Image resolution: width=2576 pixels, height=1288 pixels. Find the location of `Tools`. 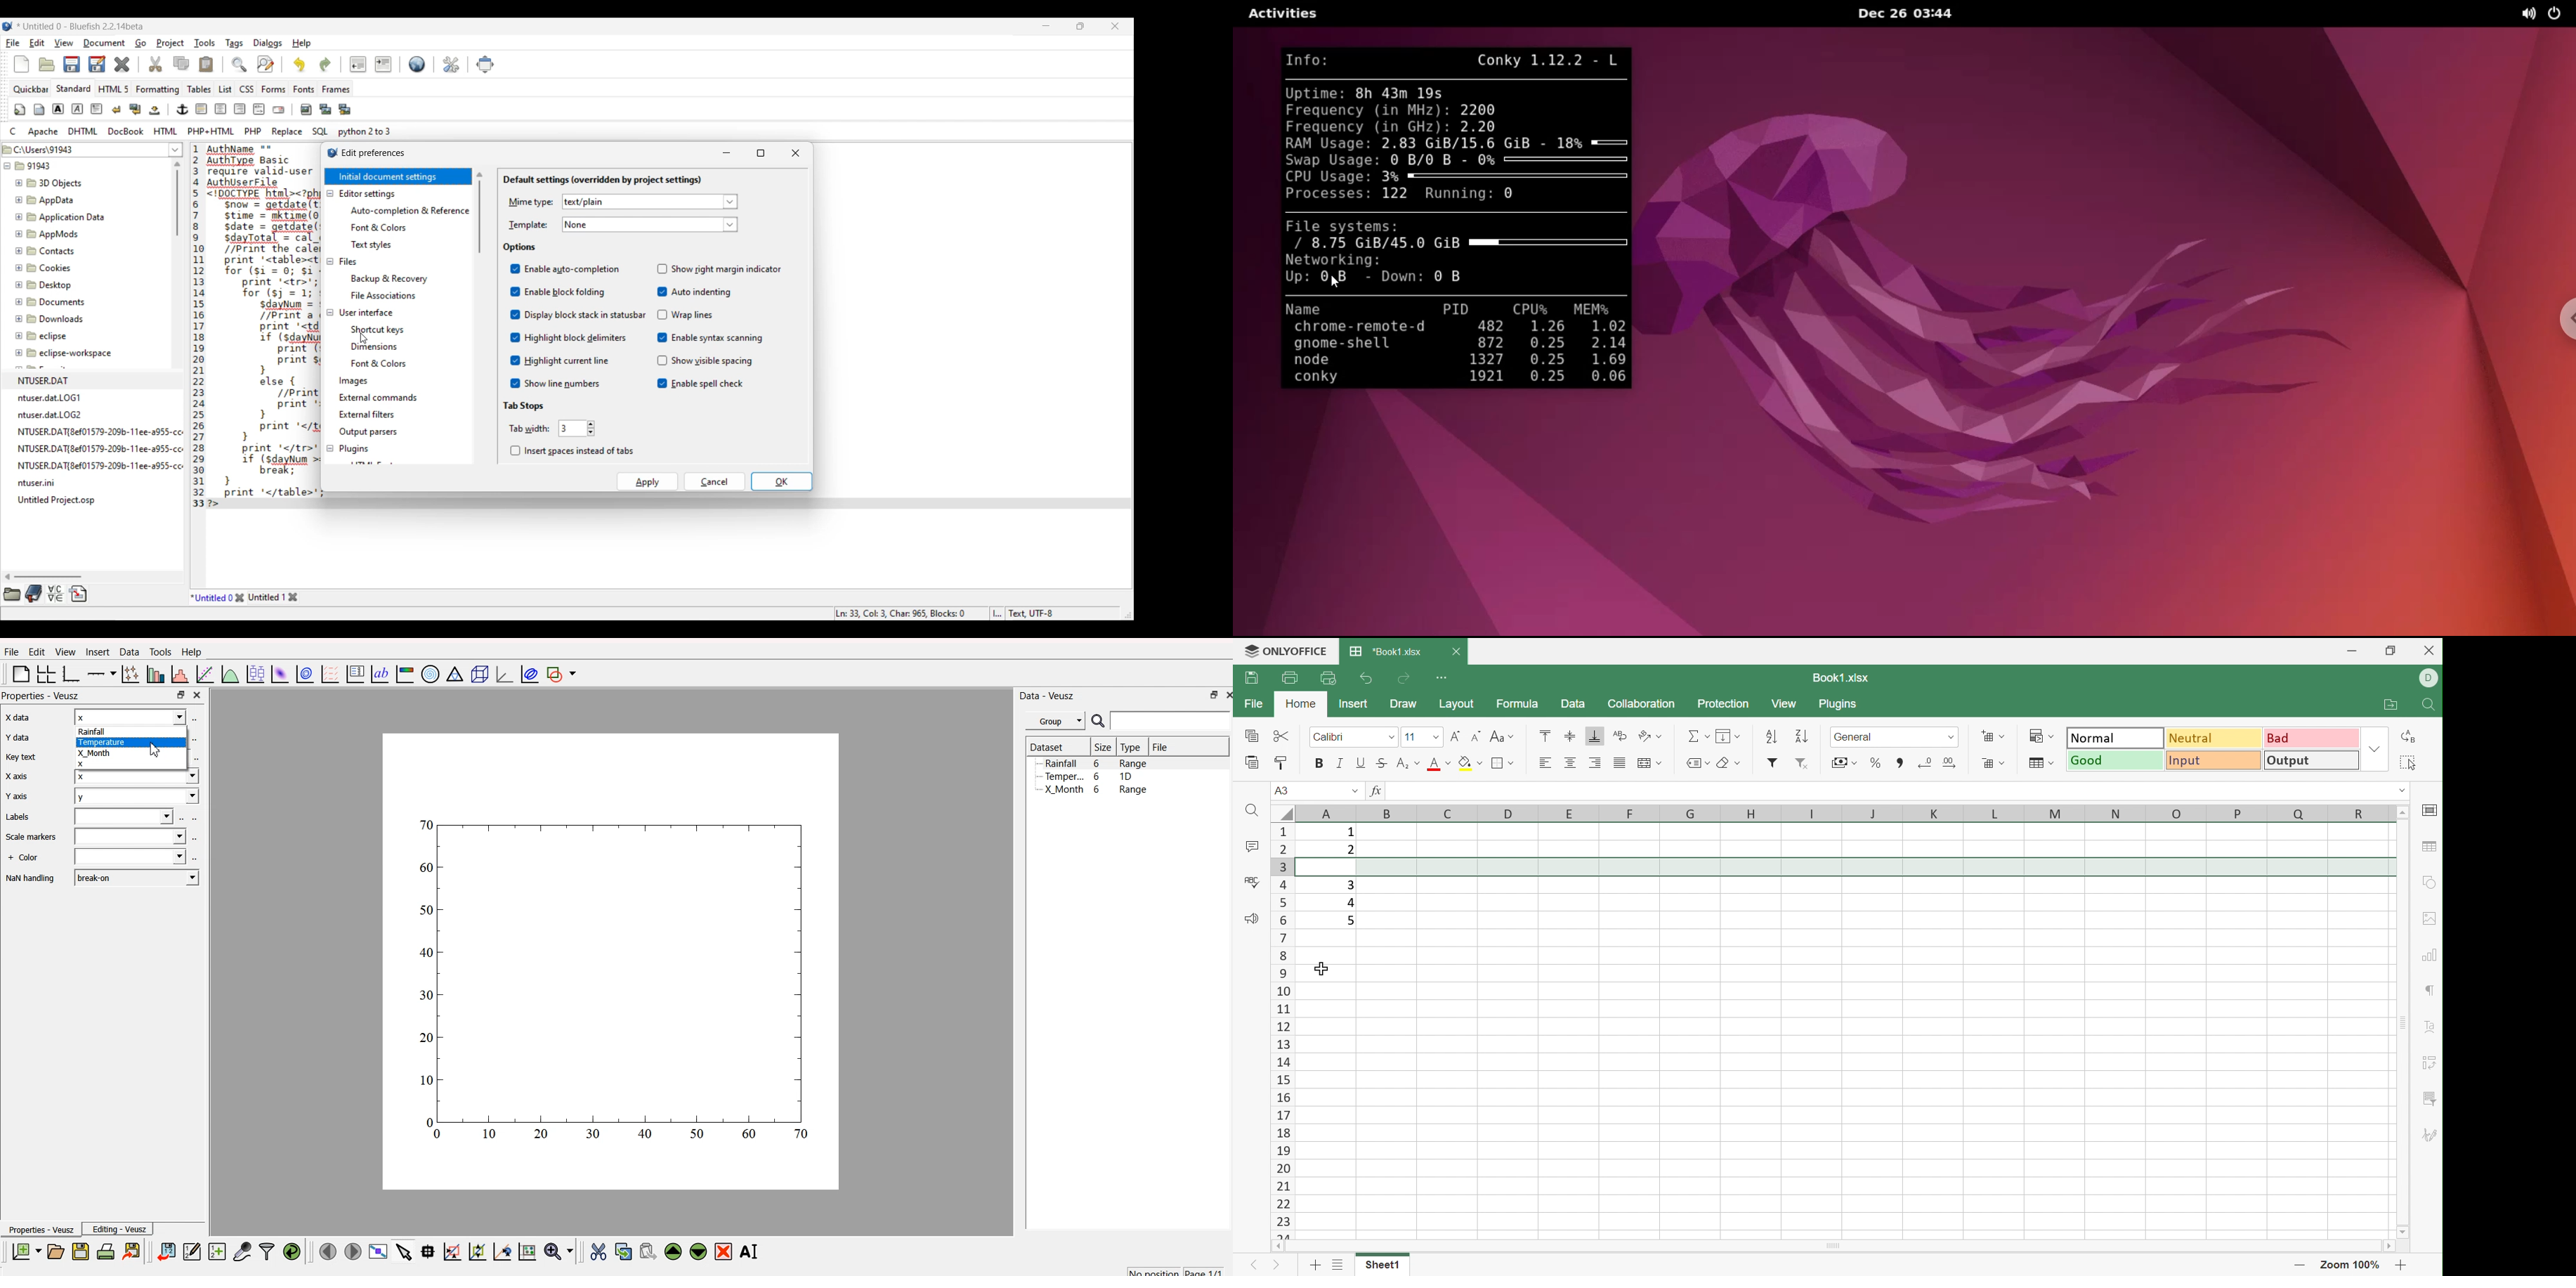

Tools is located at coordinates (160, 651).